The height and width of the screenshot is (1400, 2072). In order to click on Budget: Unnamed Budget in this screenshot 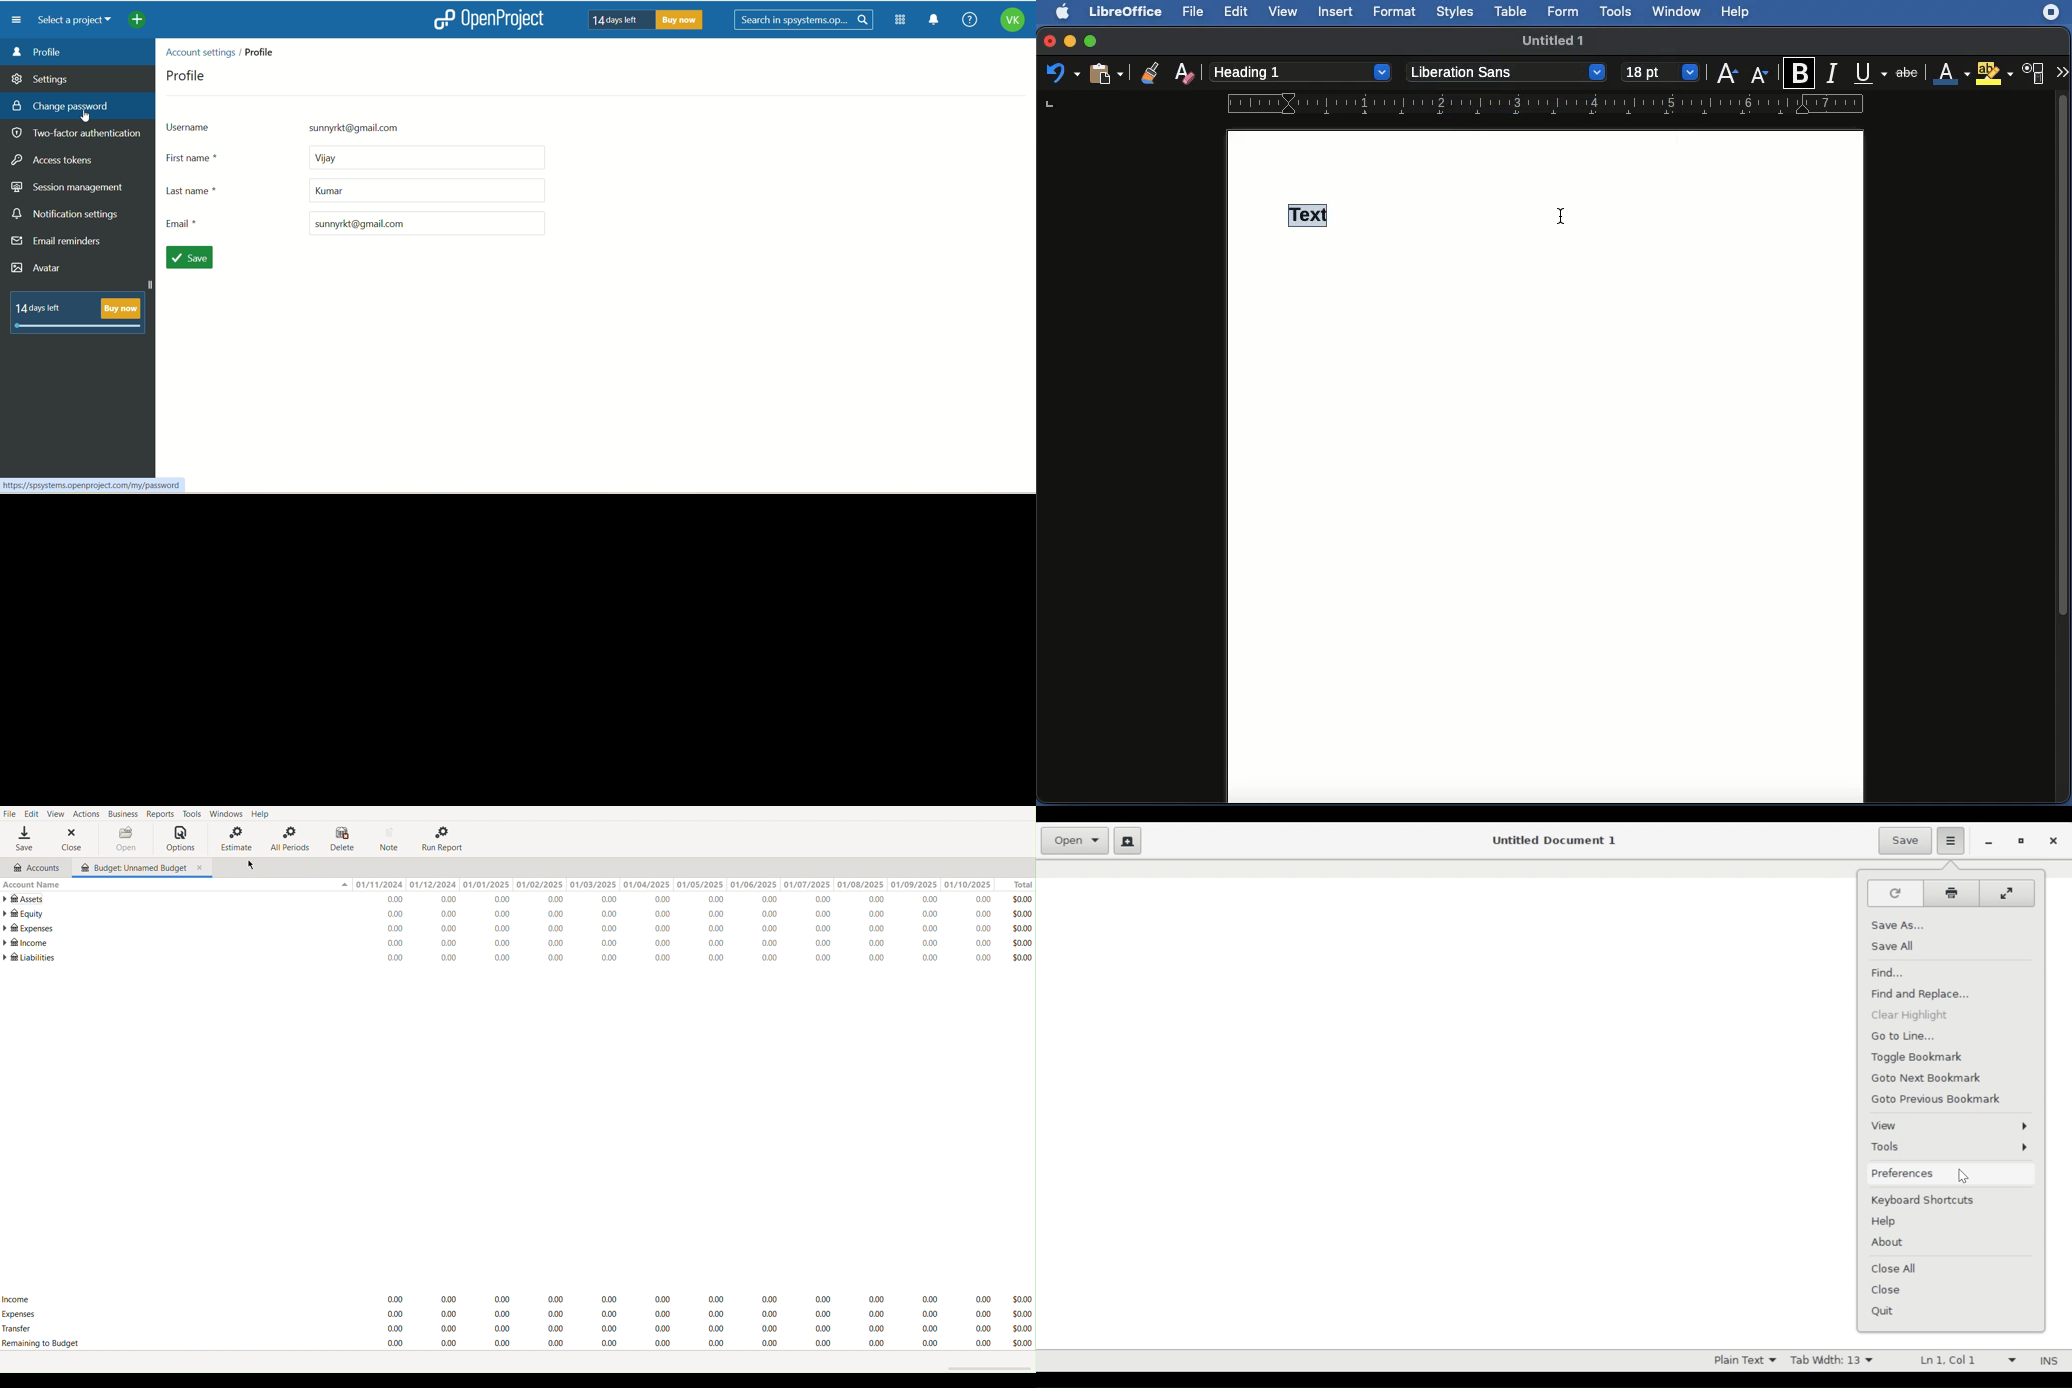, I will do `click(143, 869)`.